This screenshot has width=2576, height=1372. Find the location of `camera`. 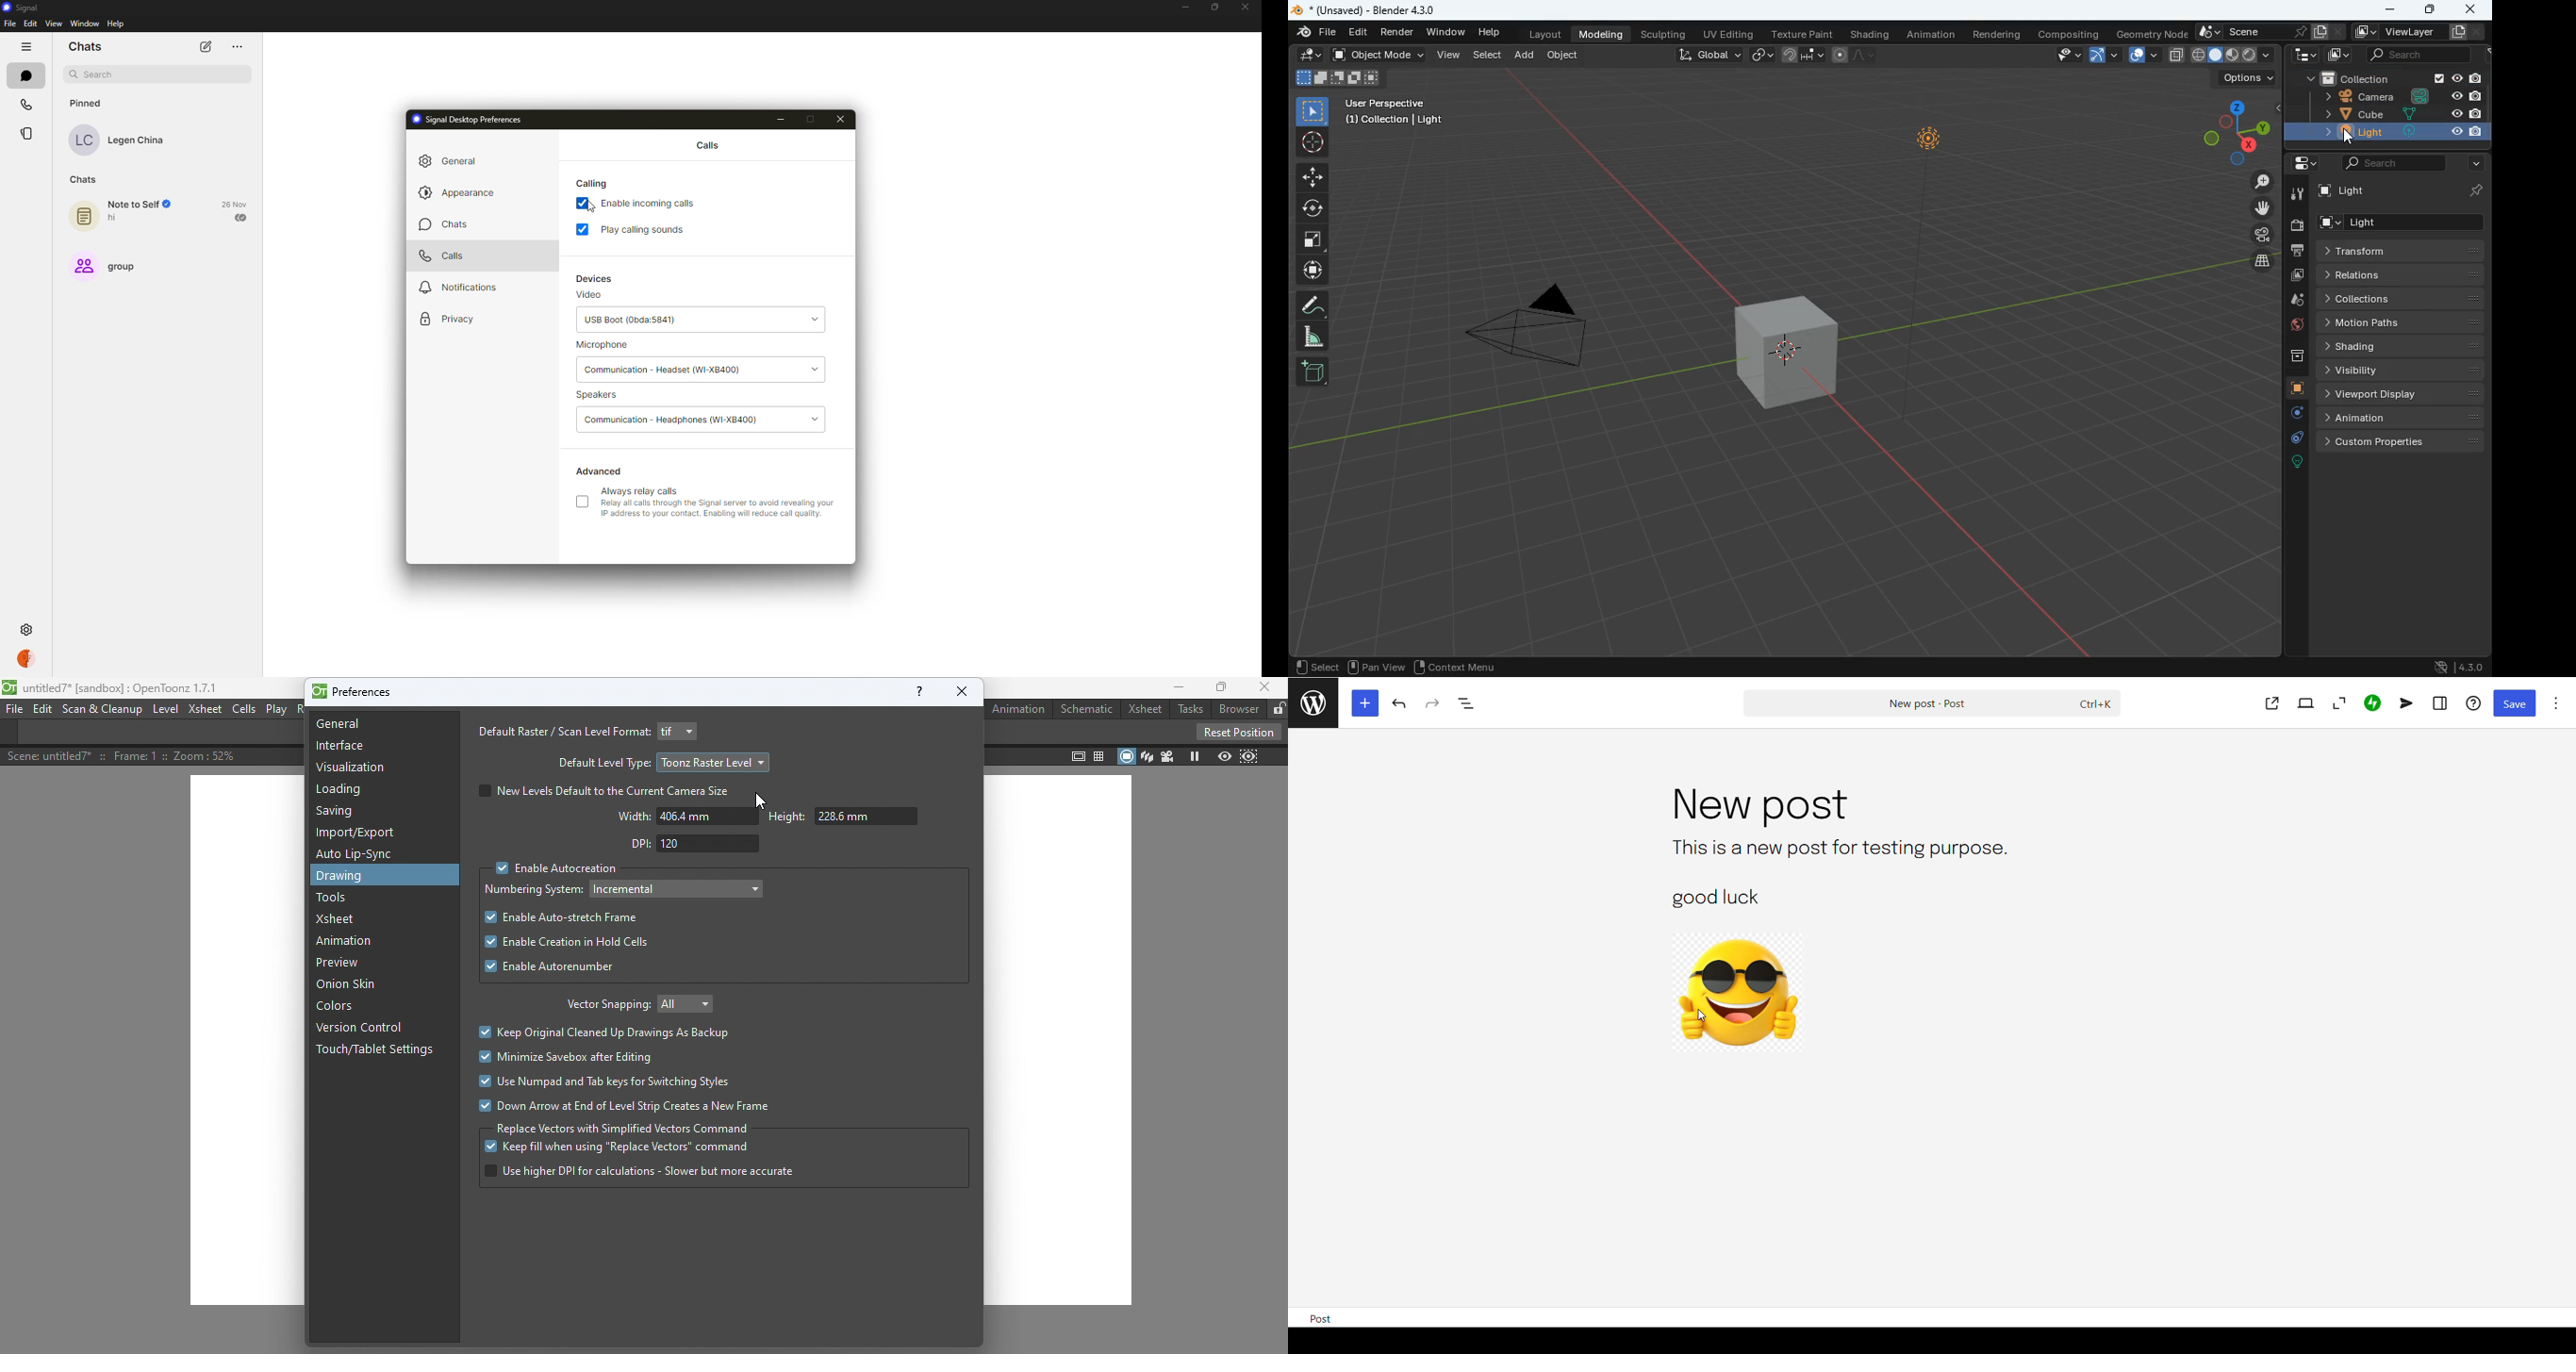

camera is located at coordinates (1534, 323).